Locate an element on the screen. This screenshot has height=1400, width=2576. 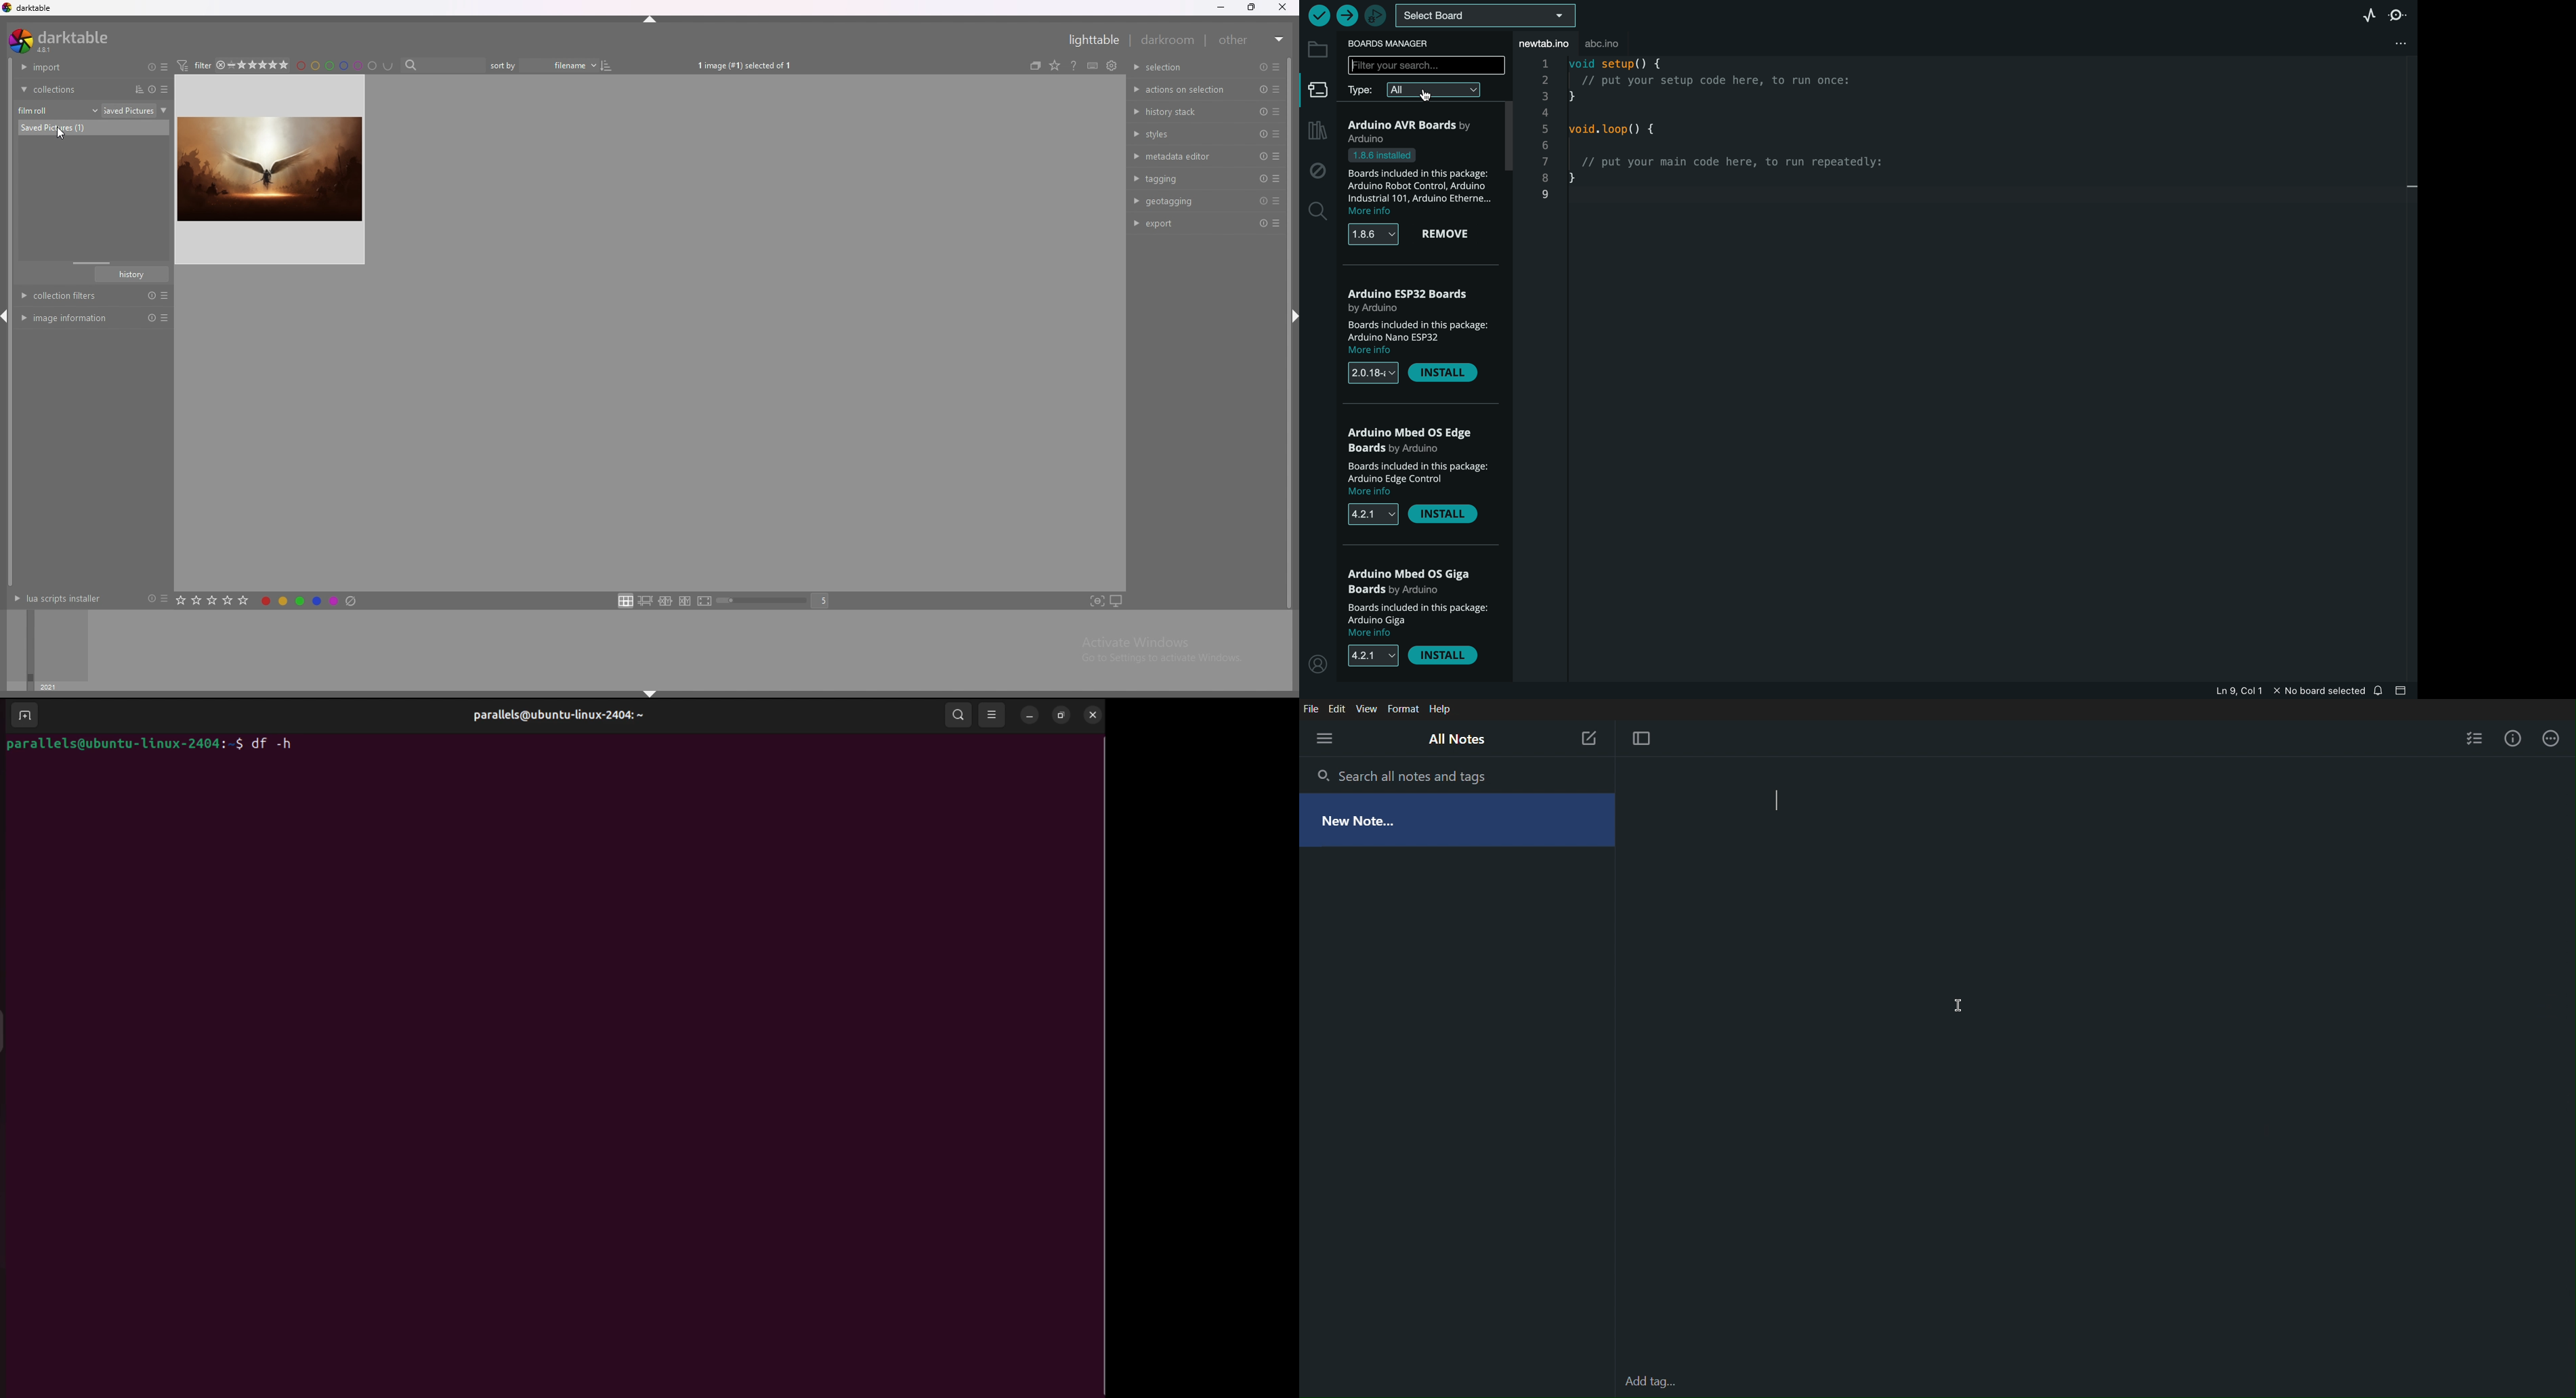
 is located at coordinates (1278, 179).